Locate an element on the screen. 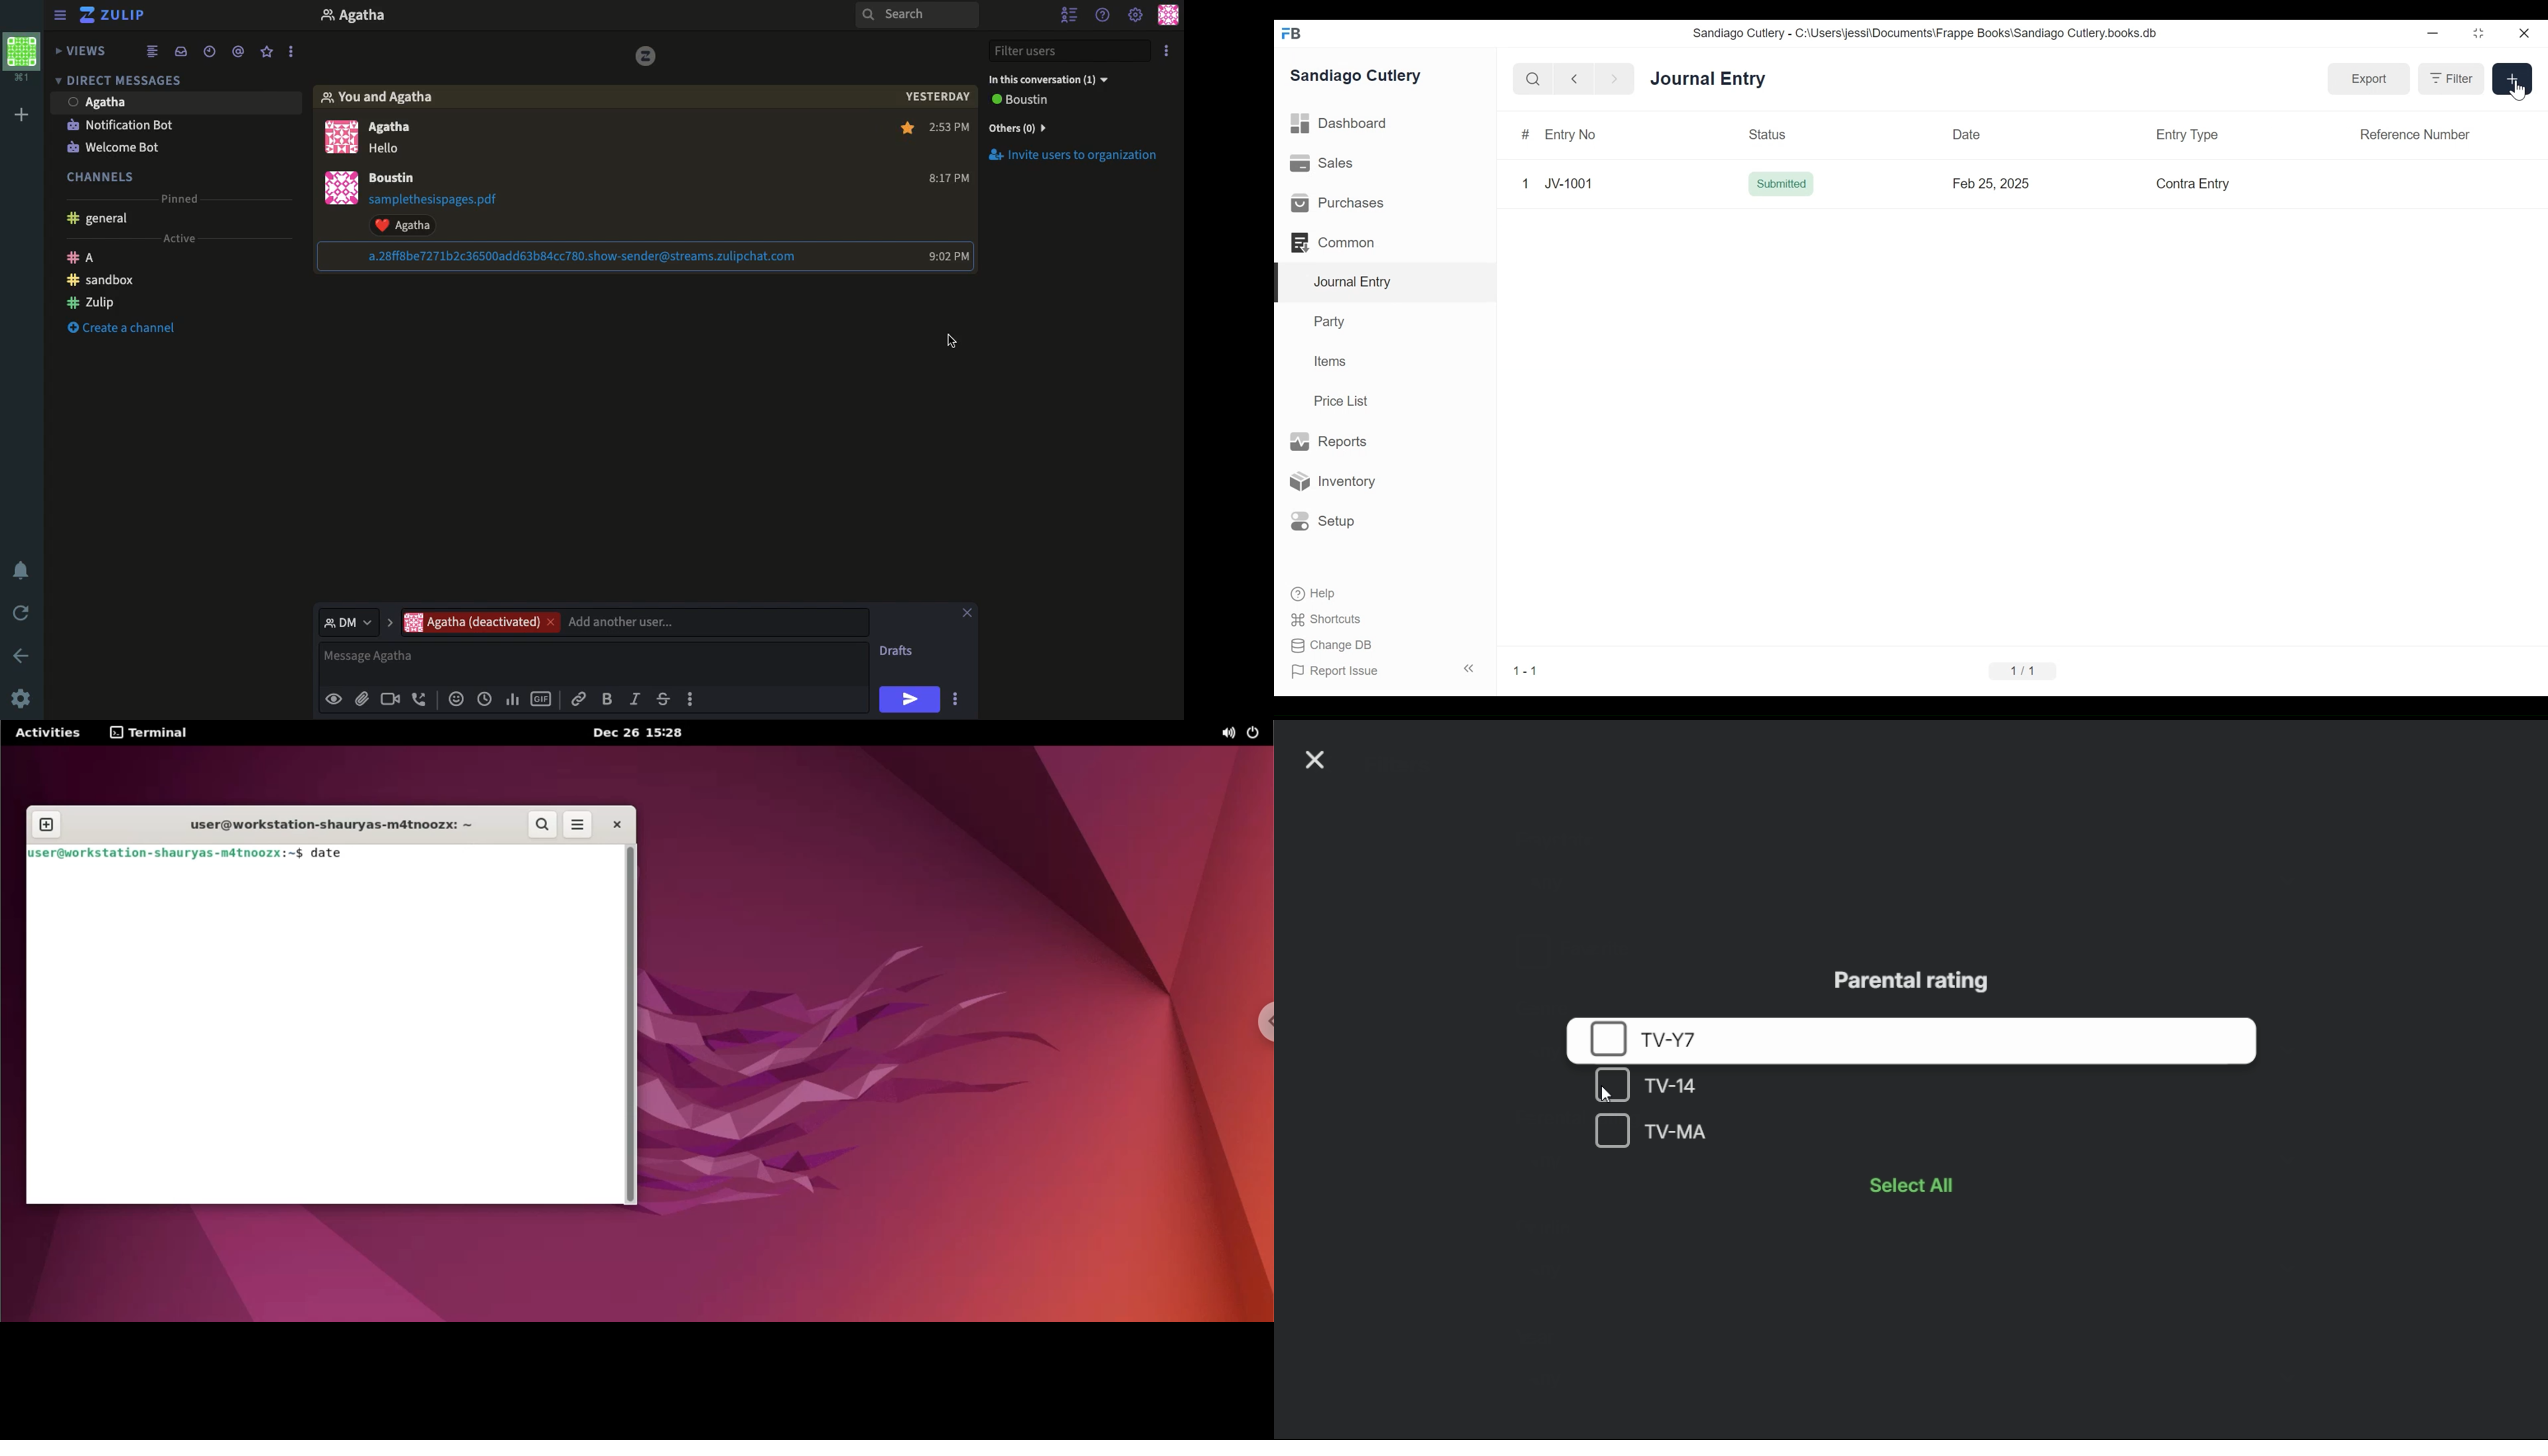 This screenshot has width=2548, height=1456. File attachment is located at coordinates (439, 201).